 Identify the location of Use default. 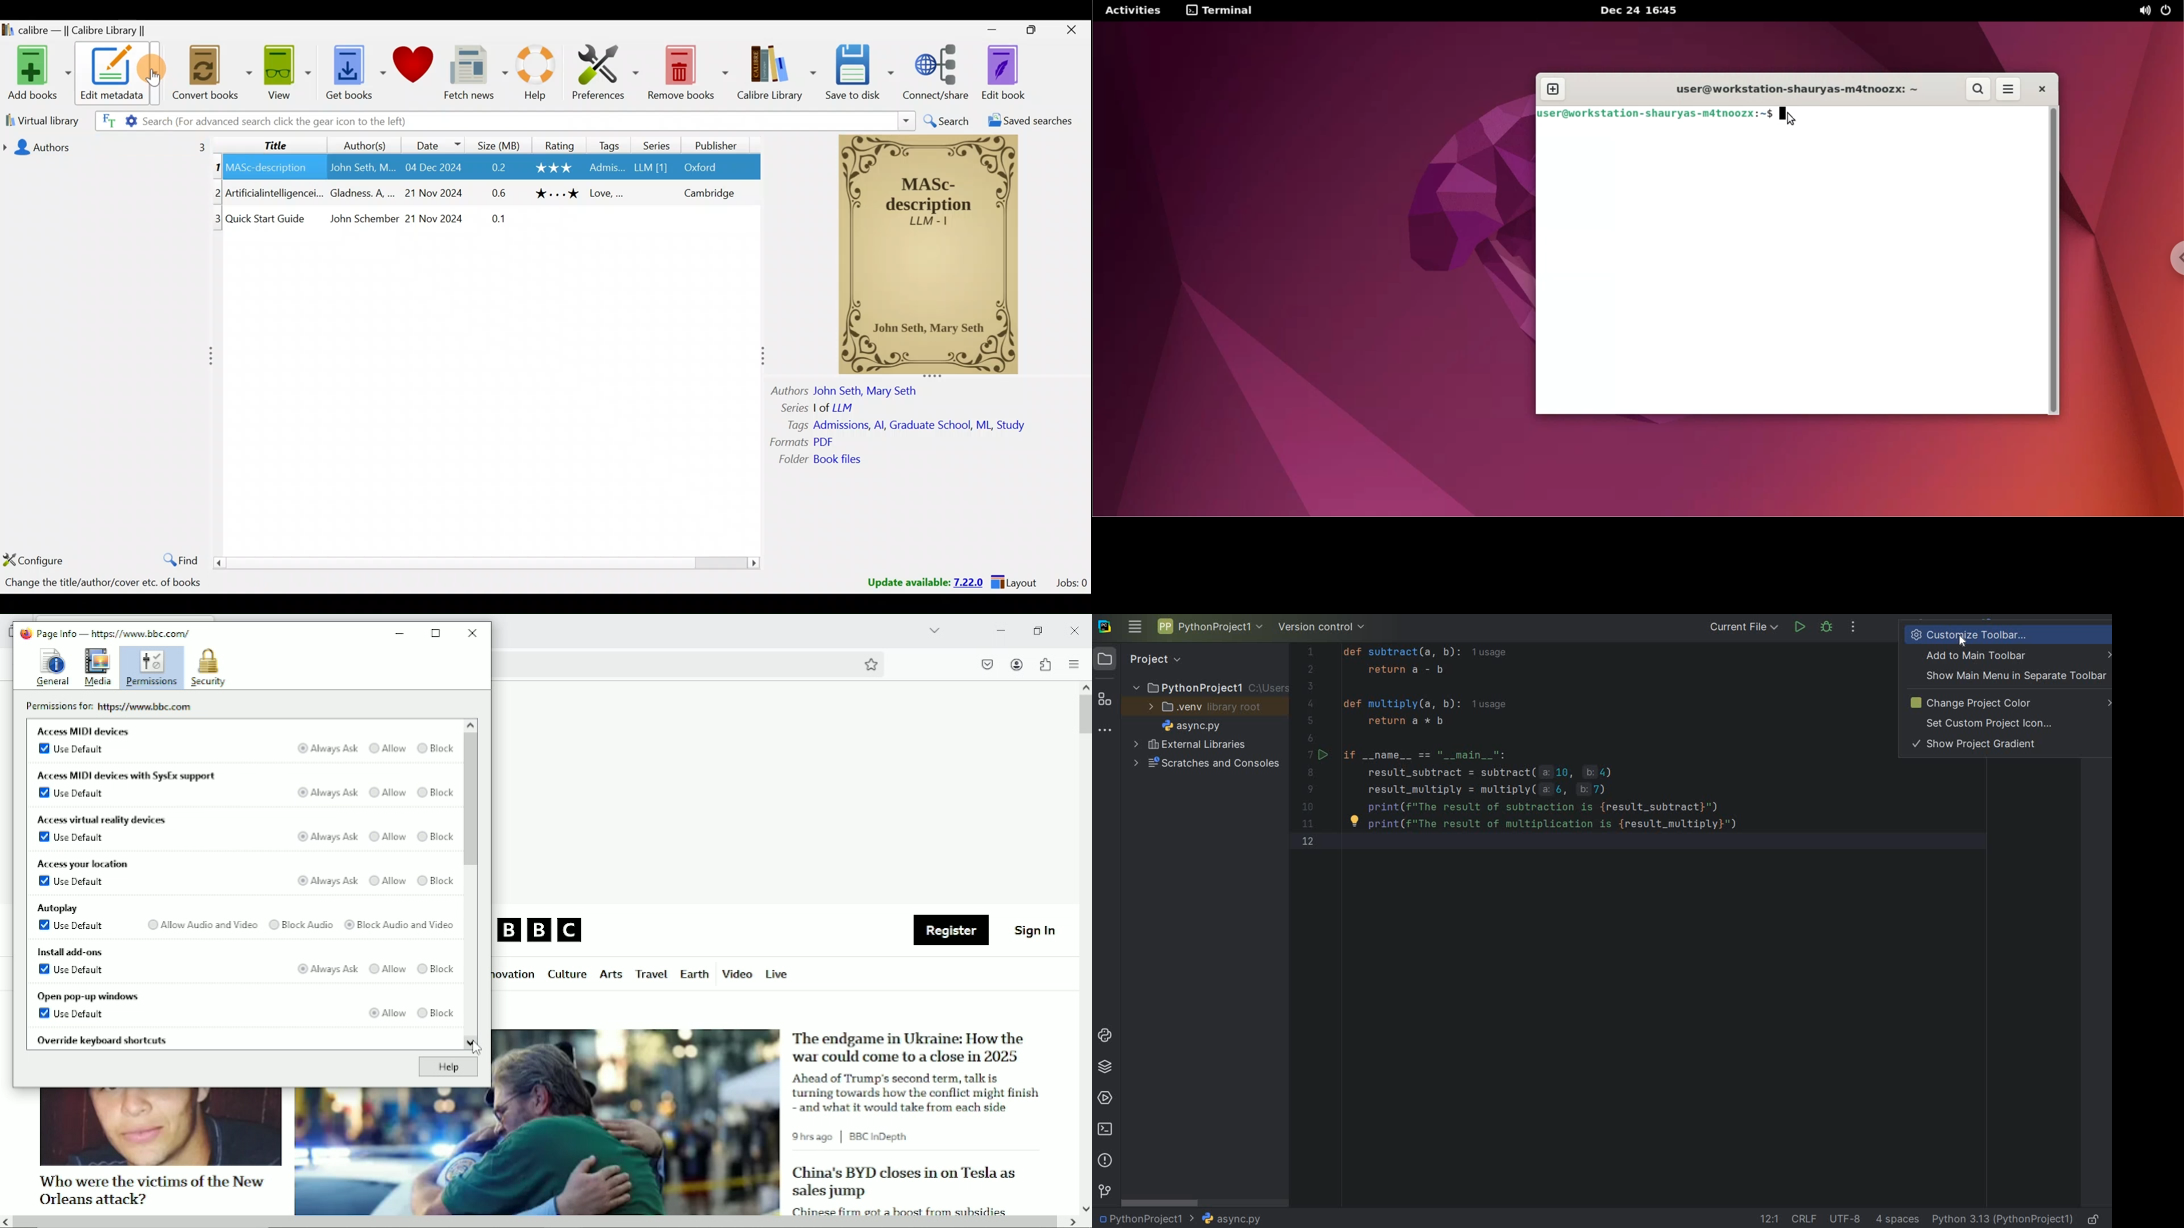
(73, 925).